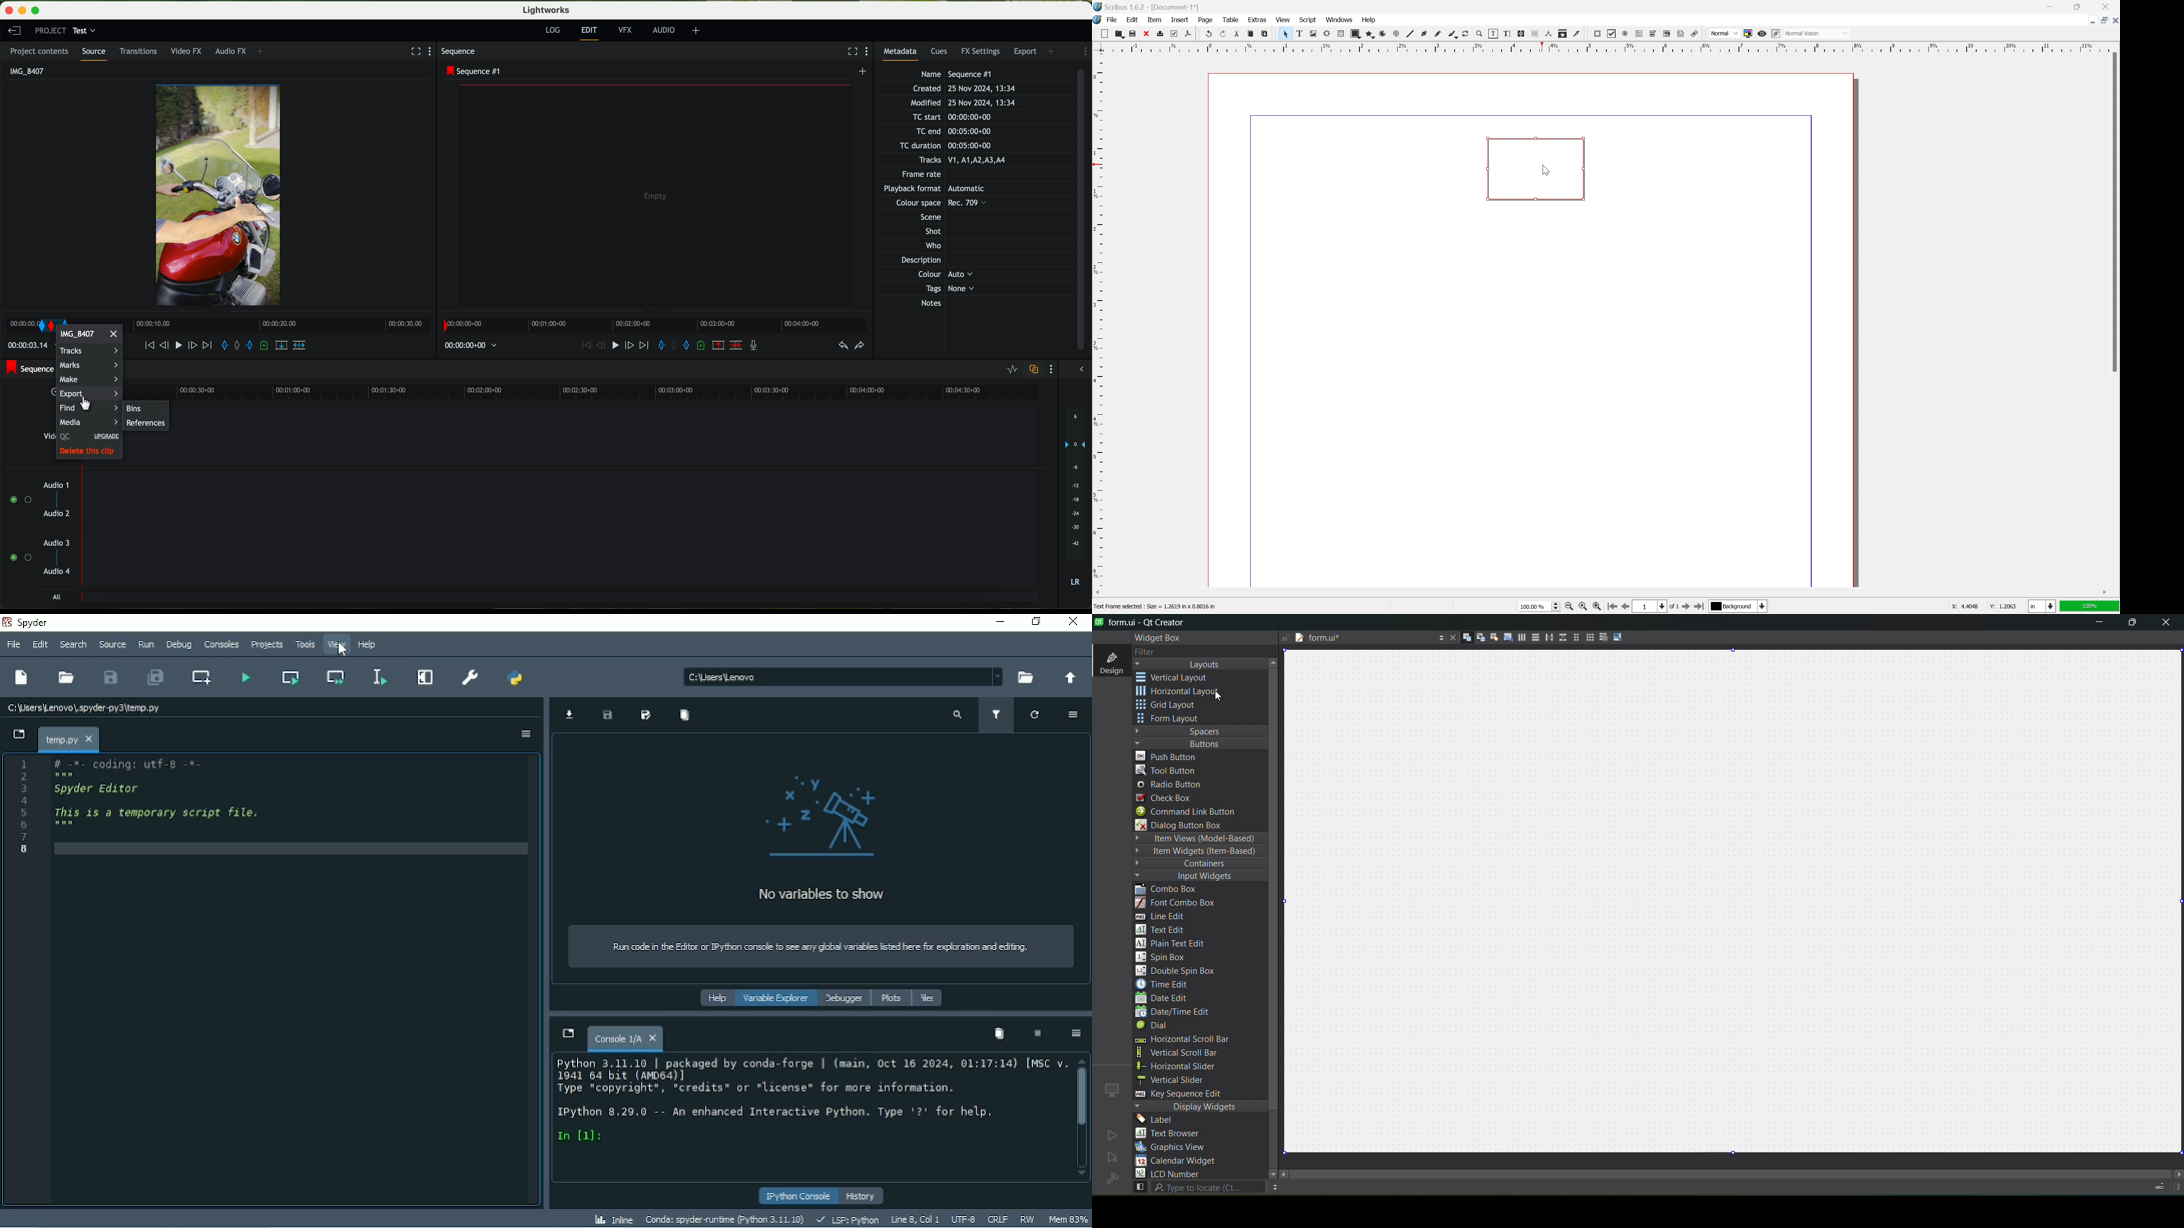  Describe the element at coordinates (1573, 637) in the screenshot. I see `layout in a form` at that location.